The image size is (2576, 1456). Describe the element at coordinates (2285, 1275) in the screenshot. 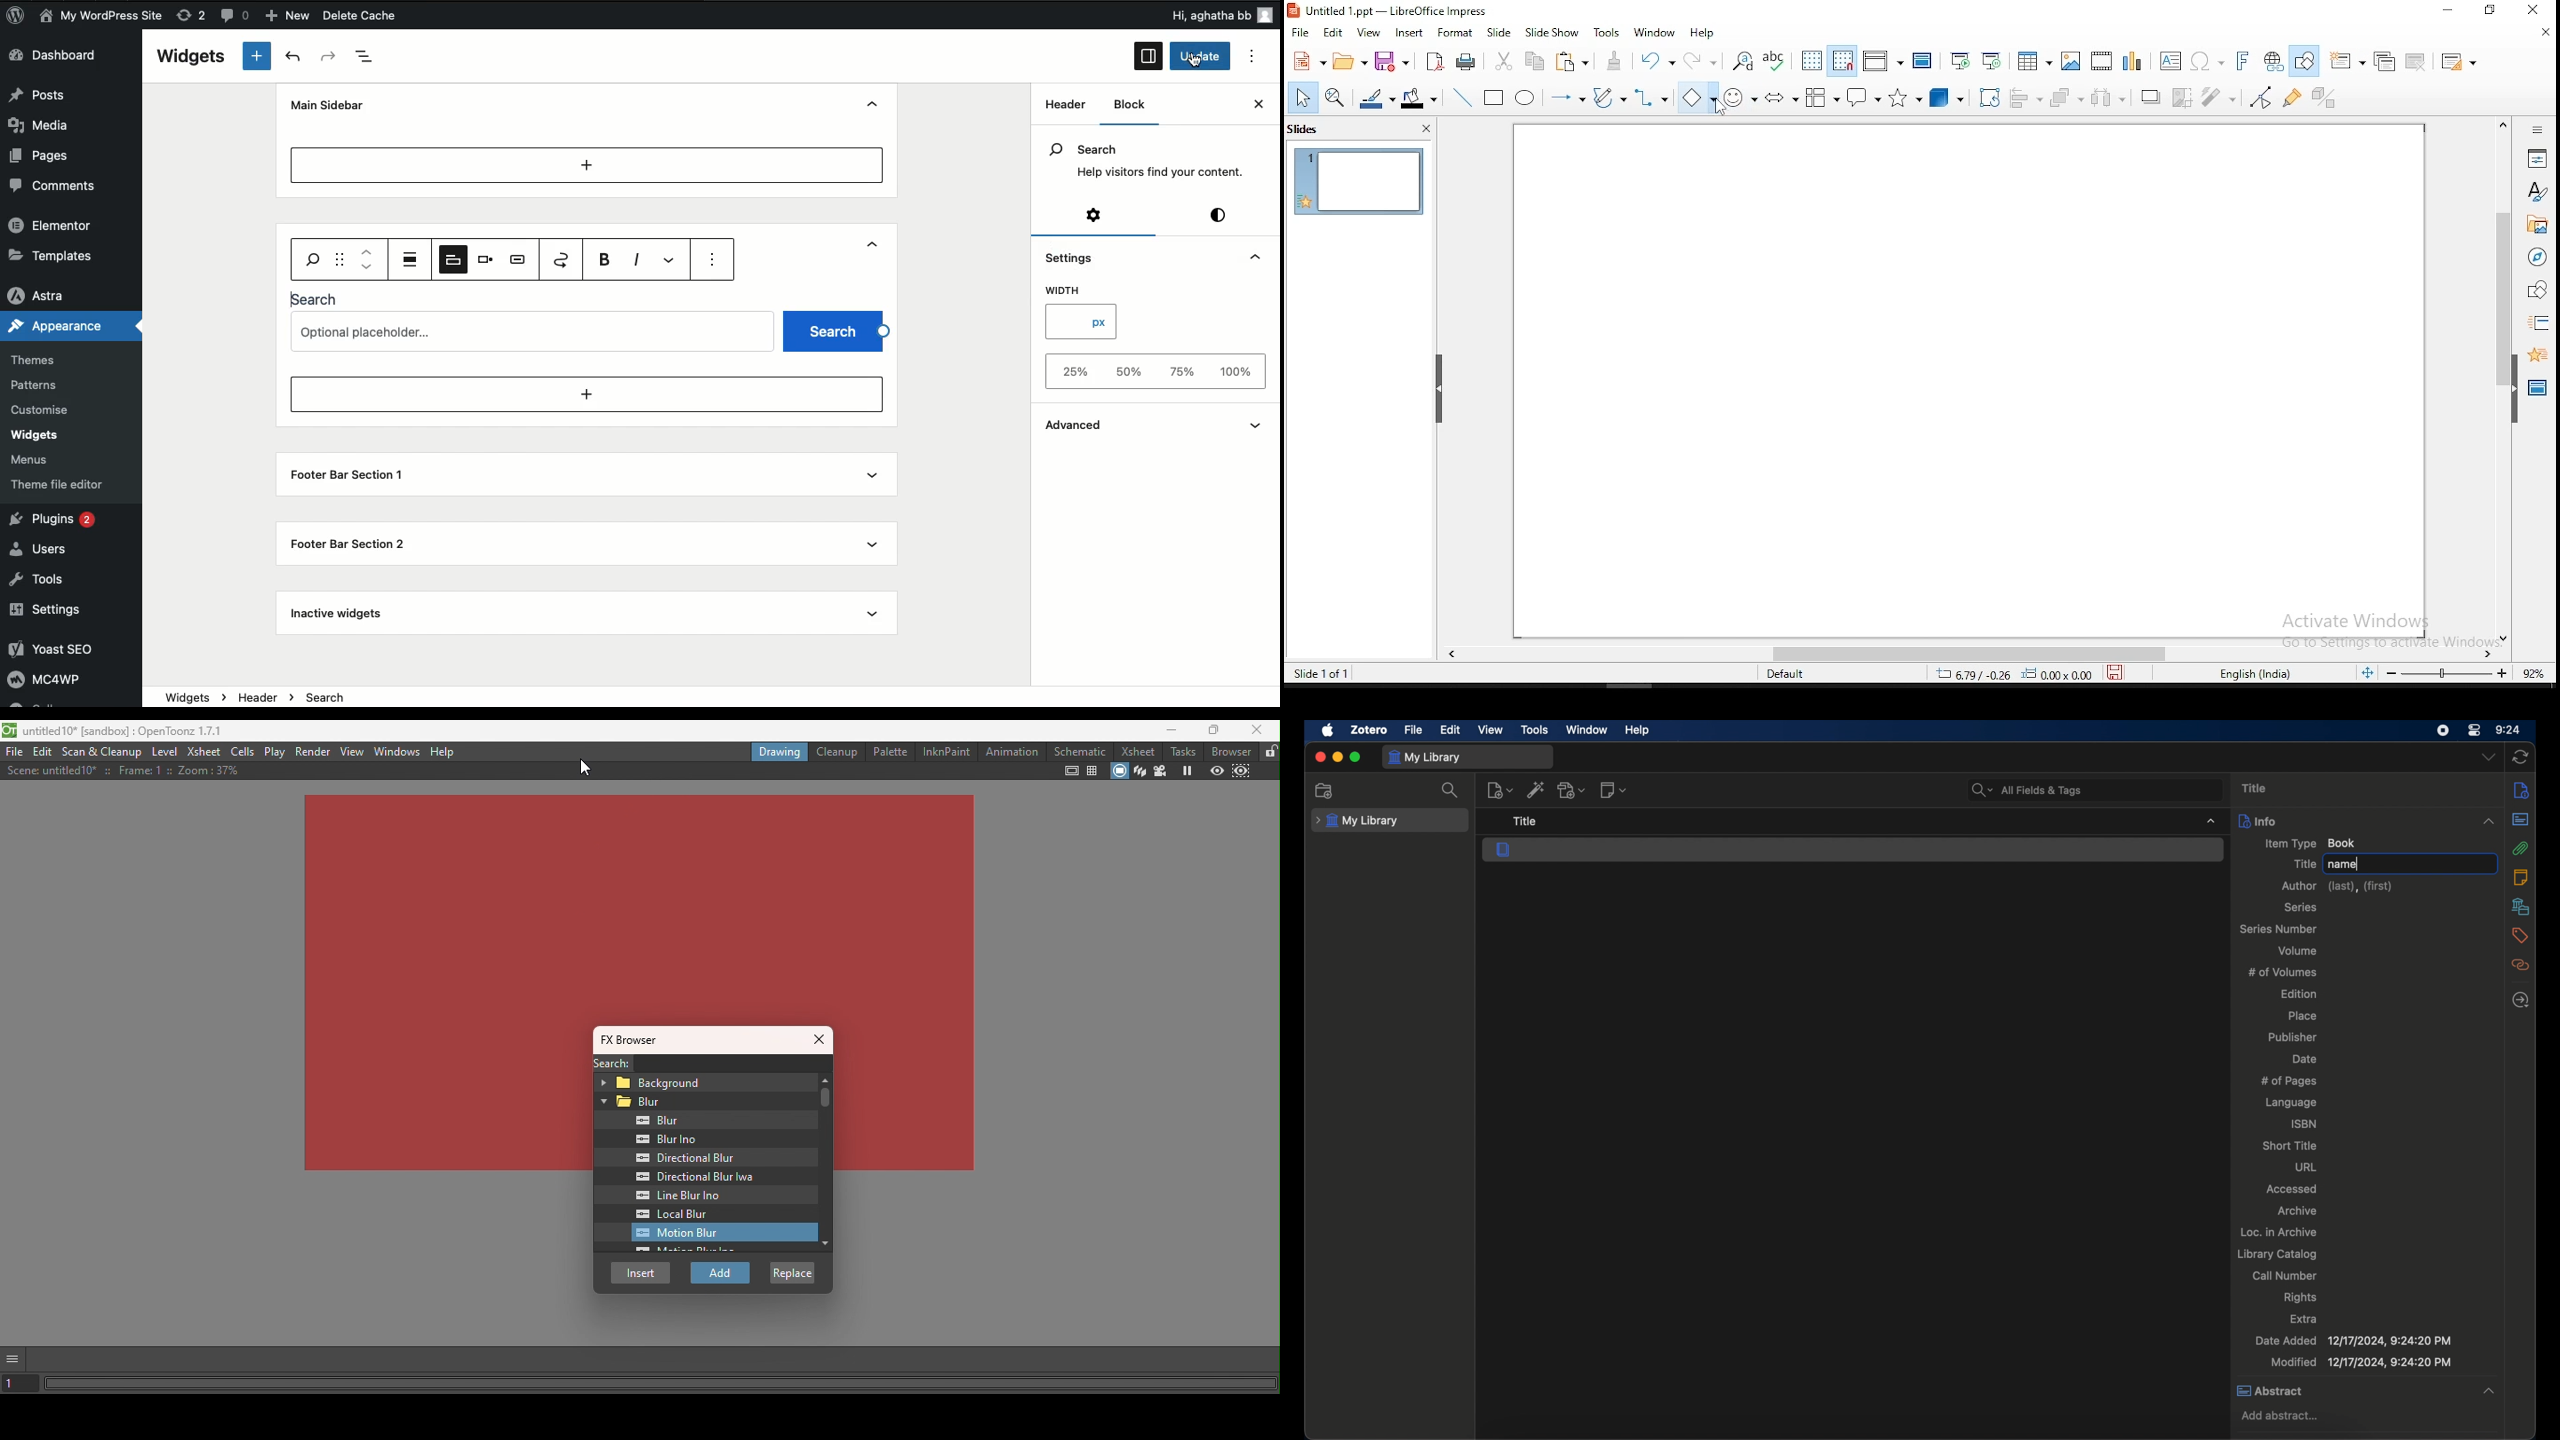

I see `call number` at that location.